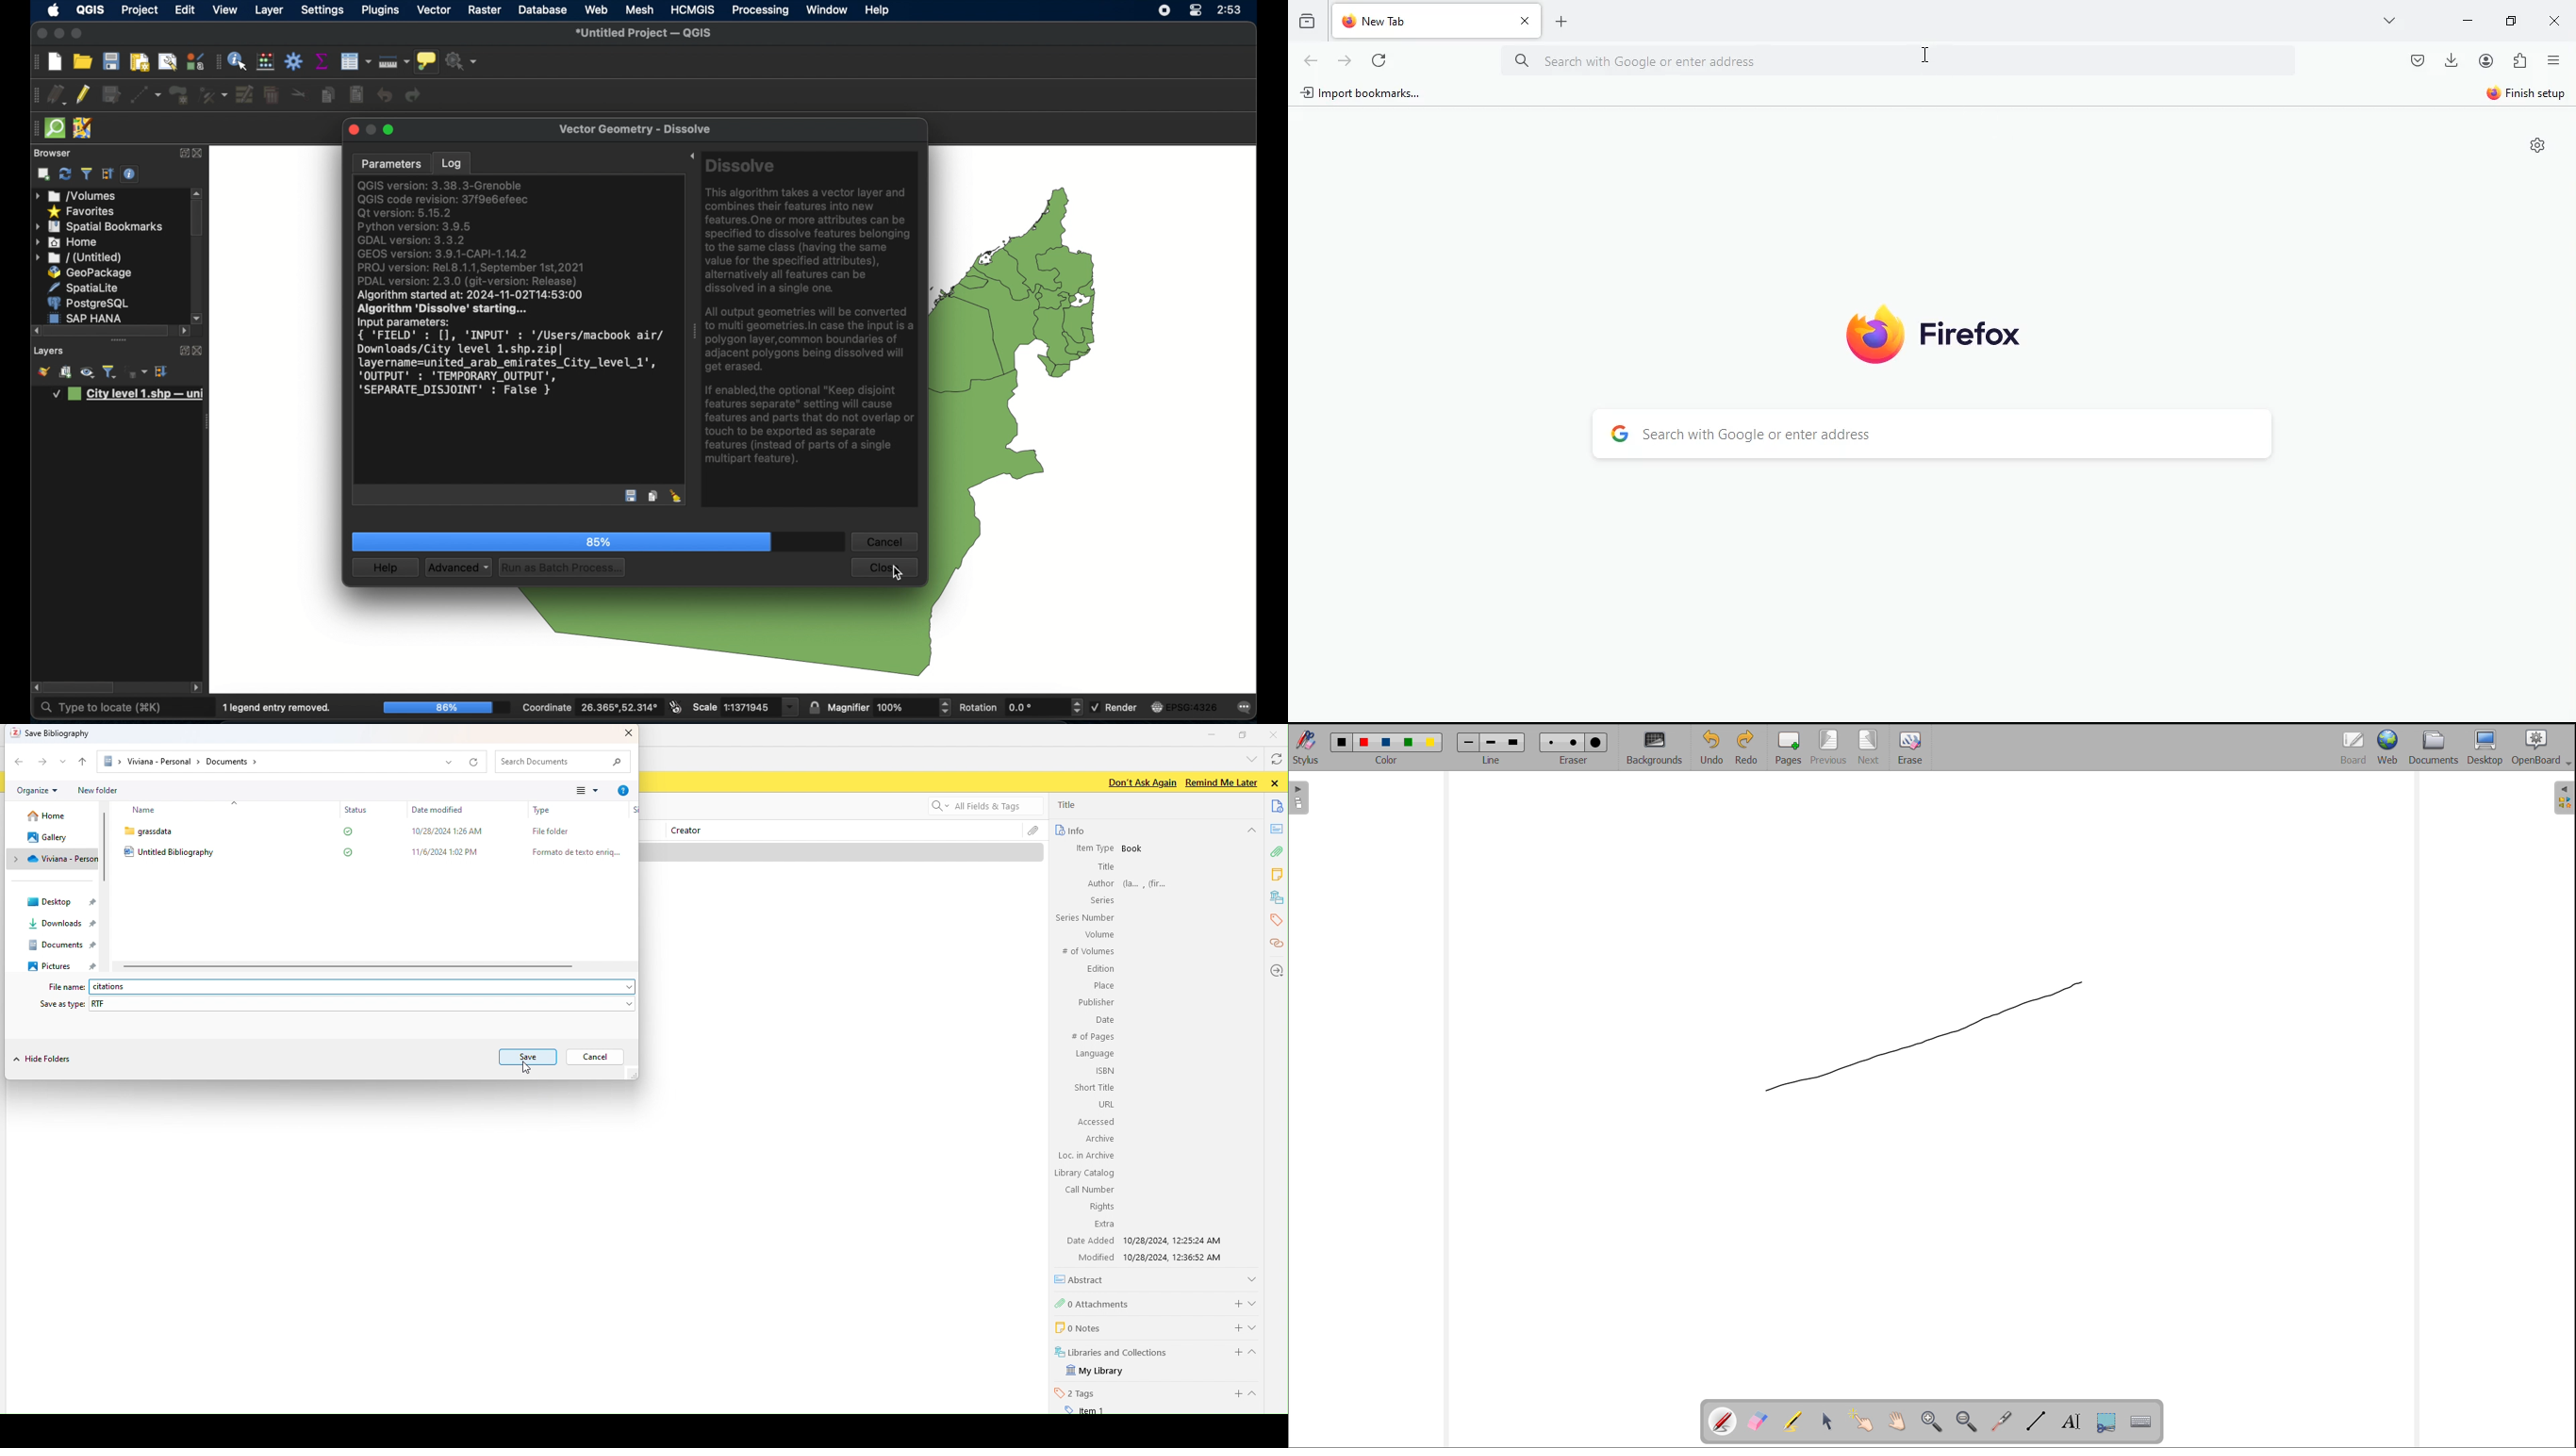  What do you see at coordinates (1075, 1393) in the screenshot?
I see `2 Tags` at bounding box center [1075, 1393].